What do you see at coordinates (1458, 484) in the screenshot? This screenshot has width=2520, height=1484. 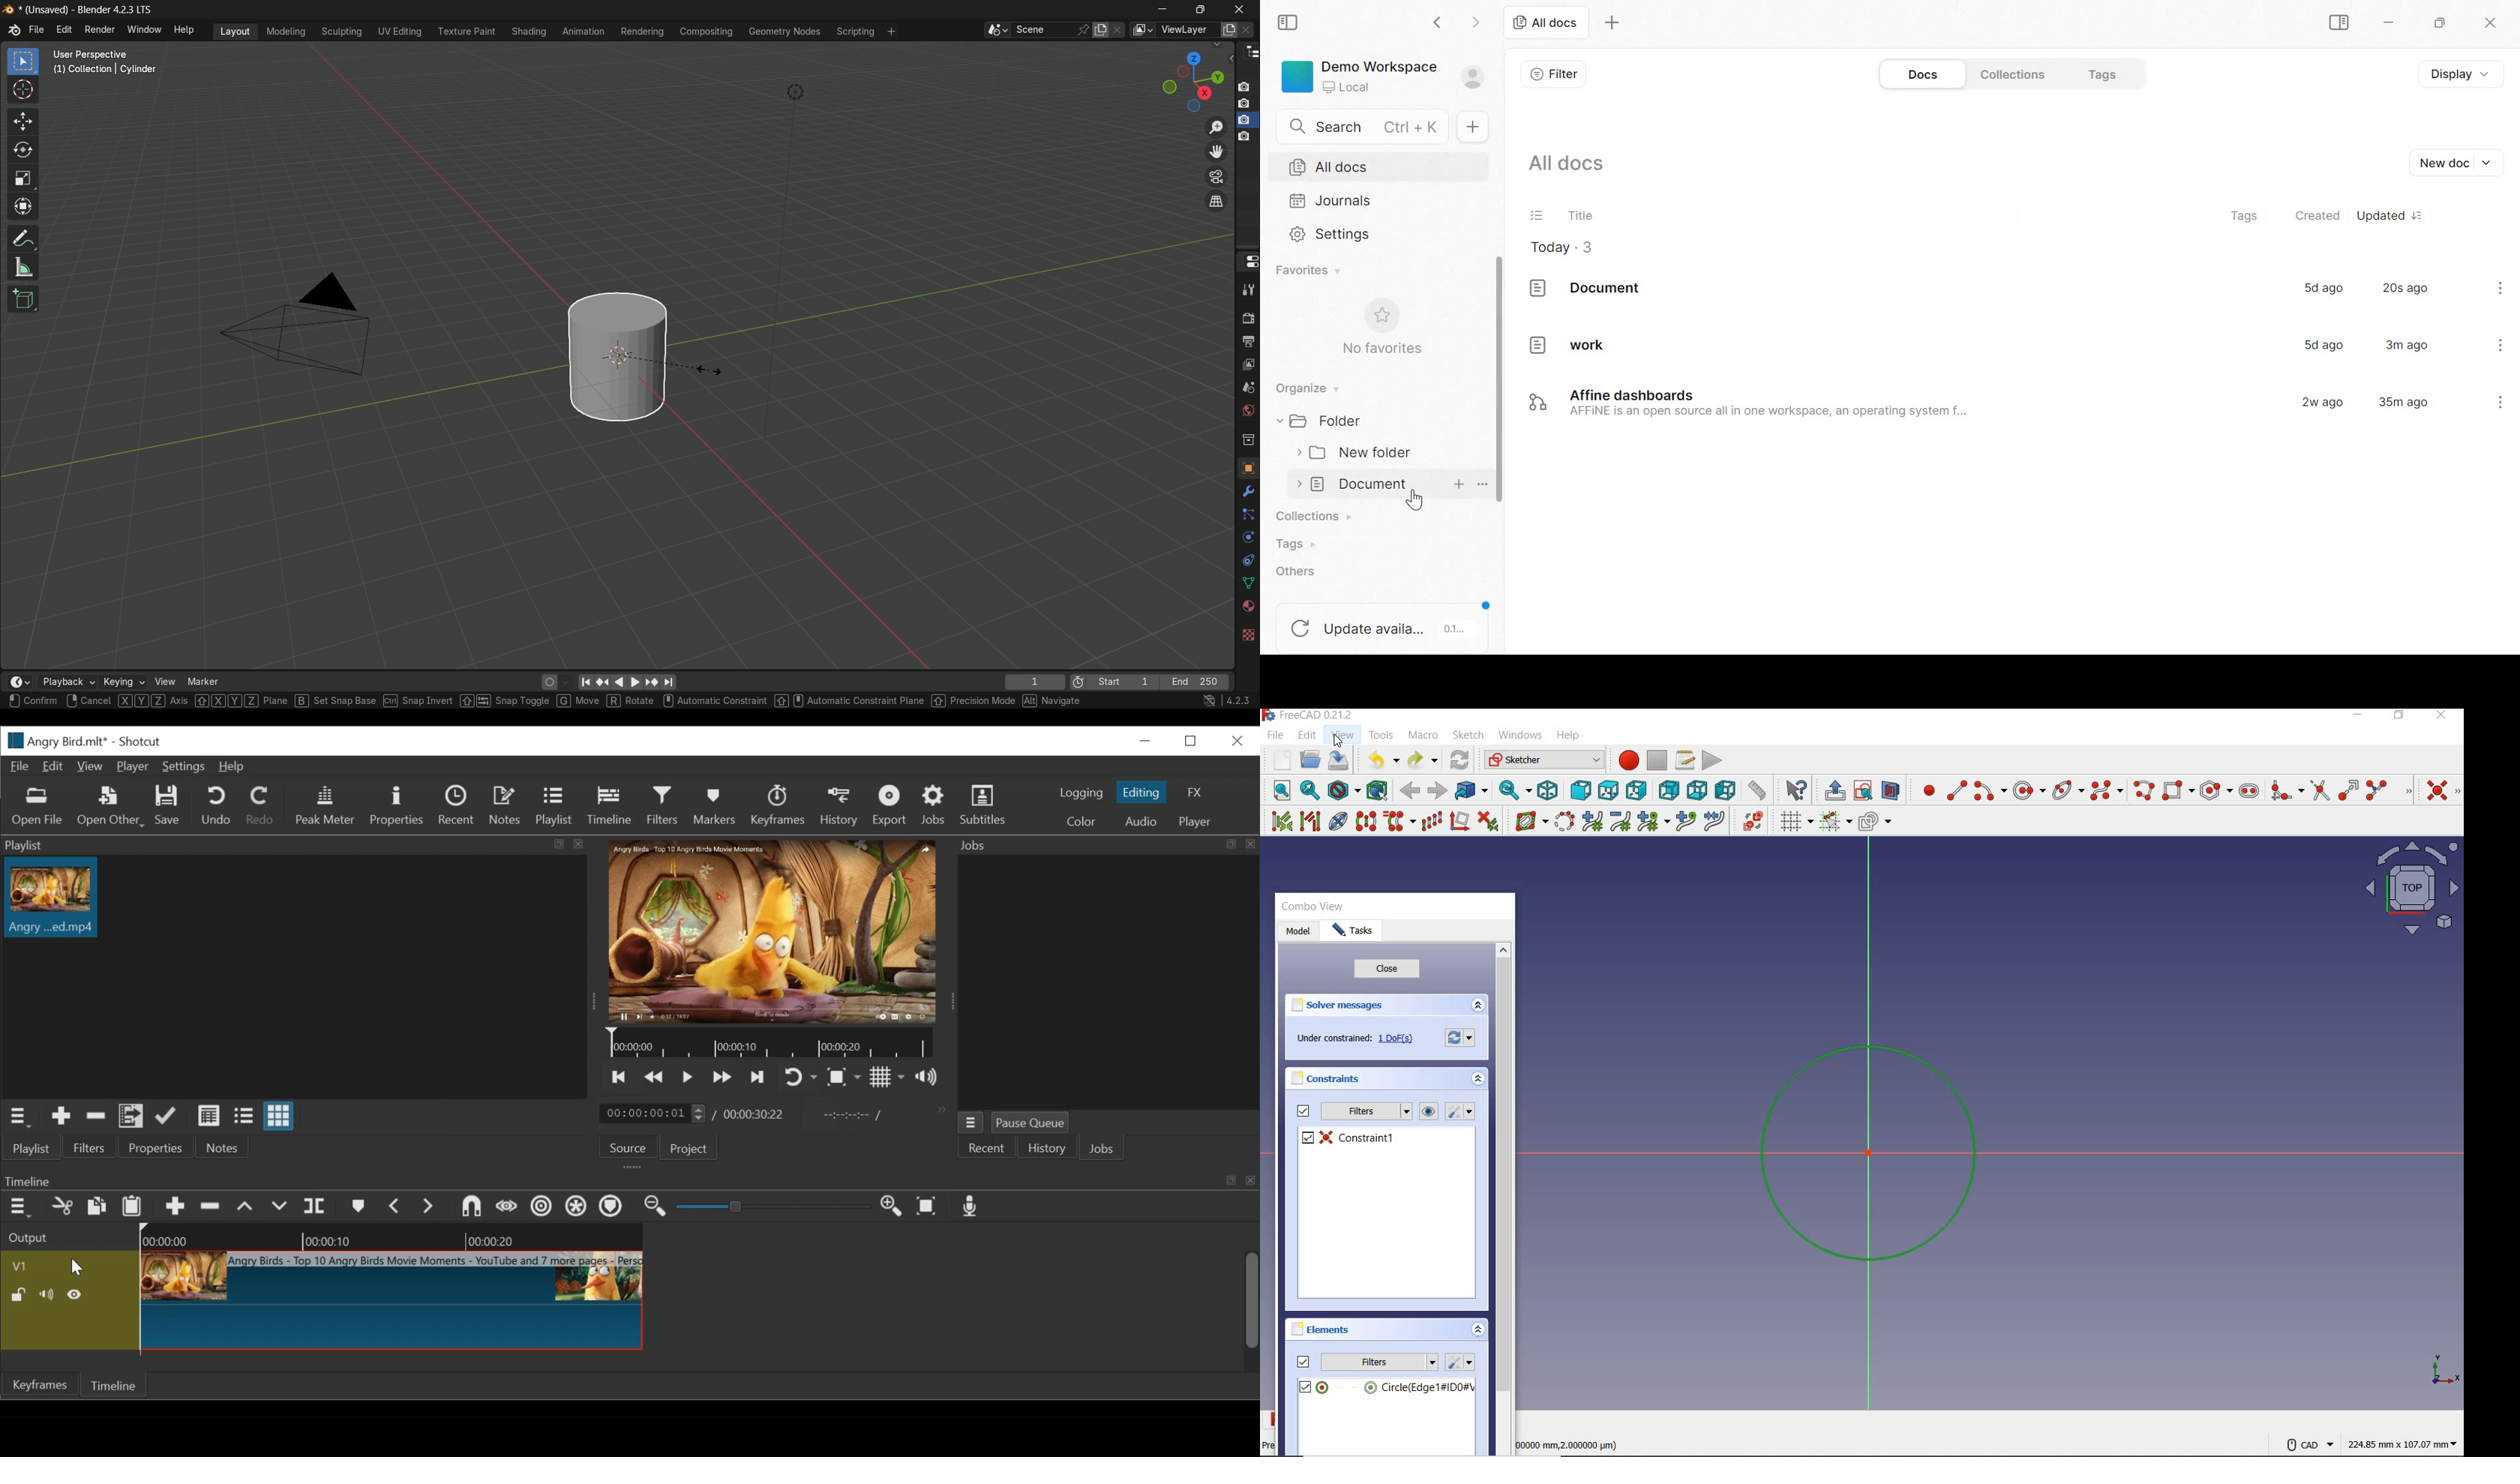 I see `new doc` at bounding box center [1458, 484].